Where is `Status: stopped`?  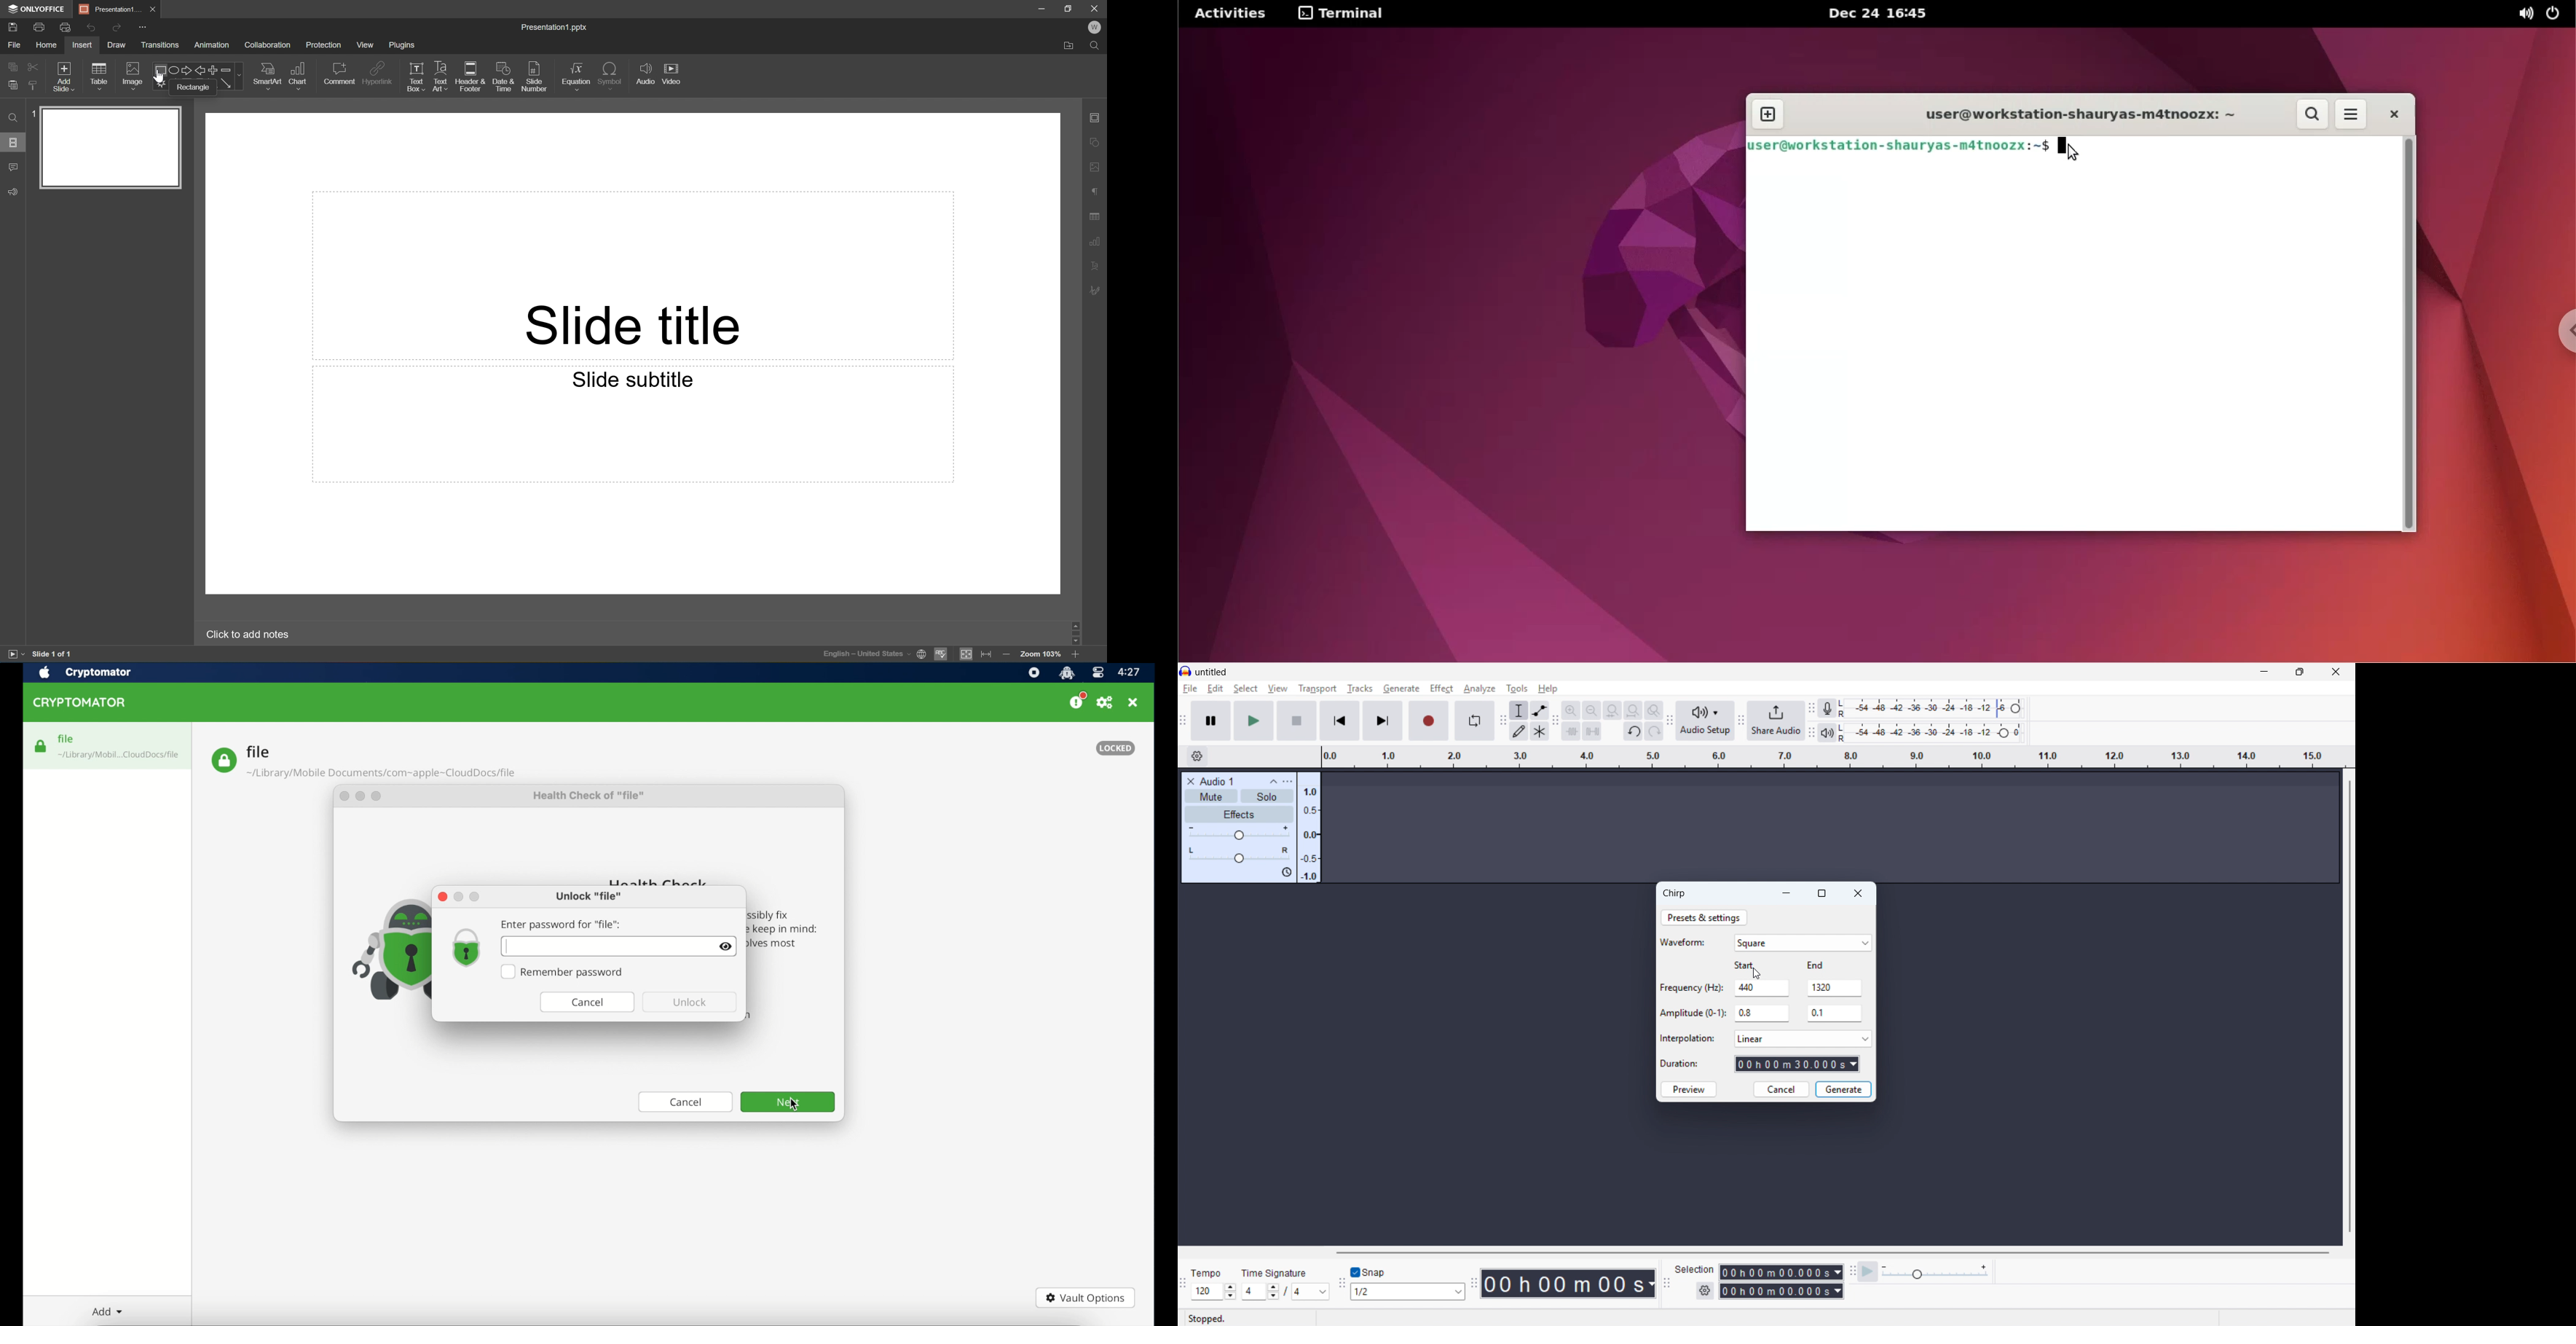 Status: stopped is located at coordinates (1209, 1318).